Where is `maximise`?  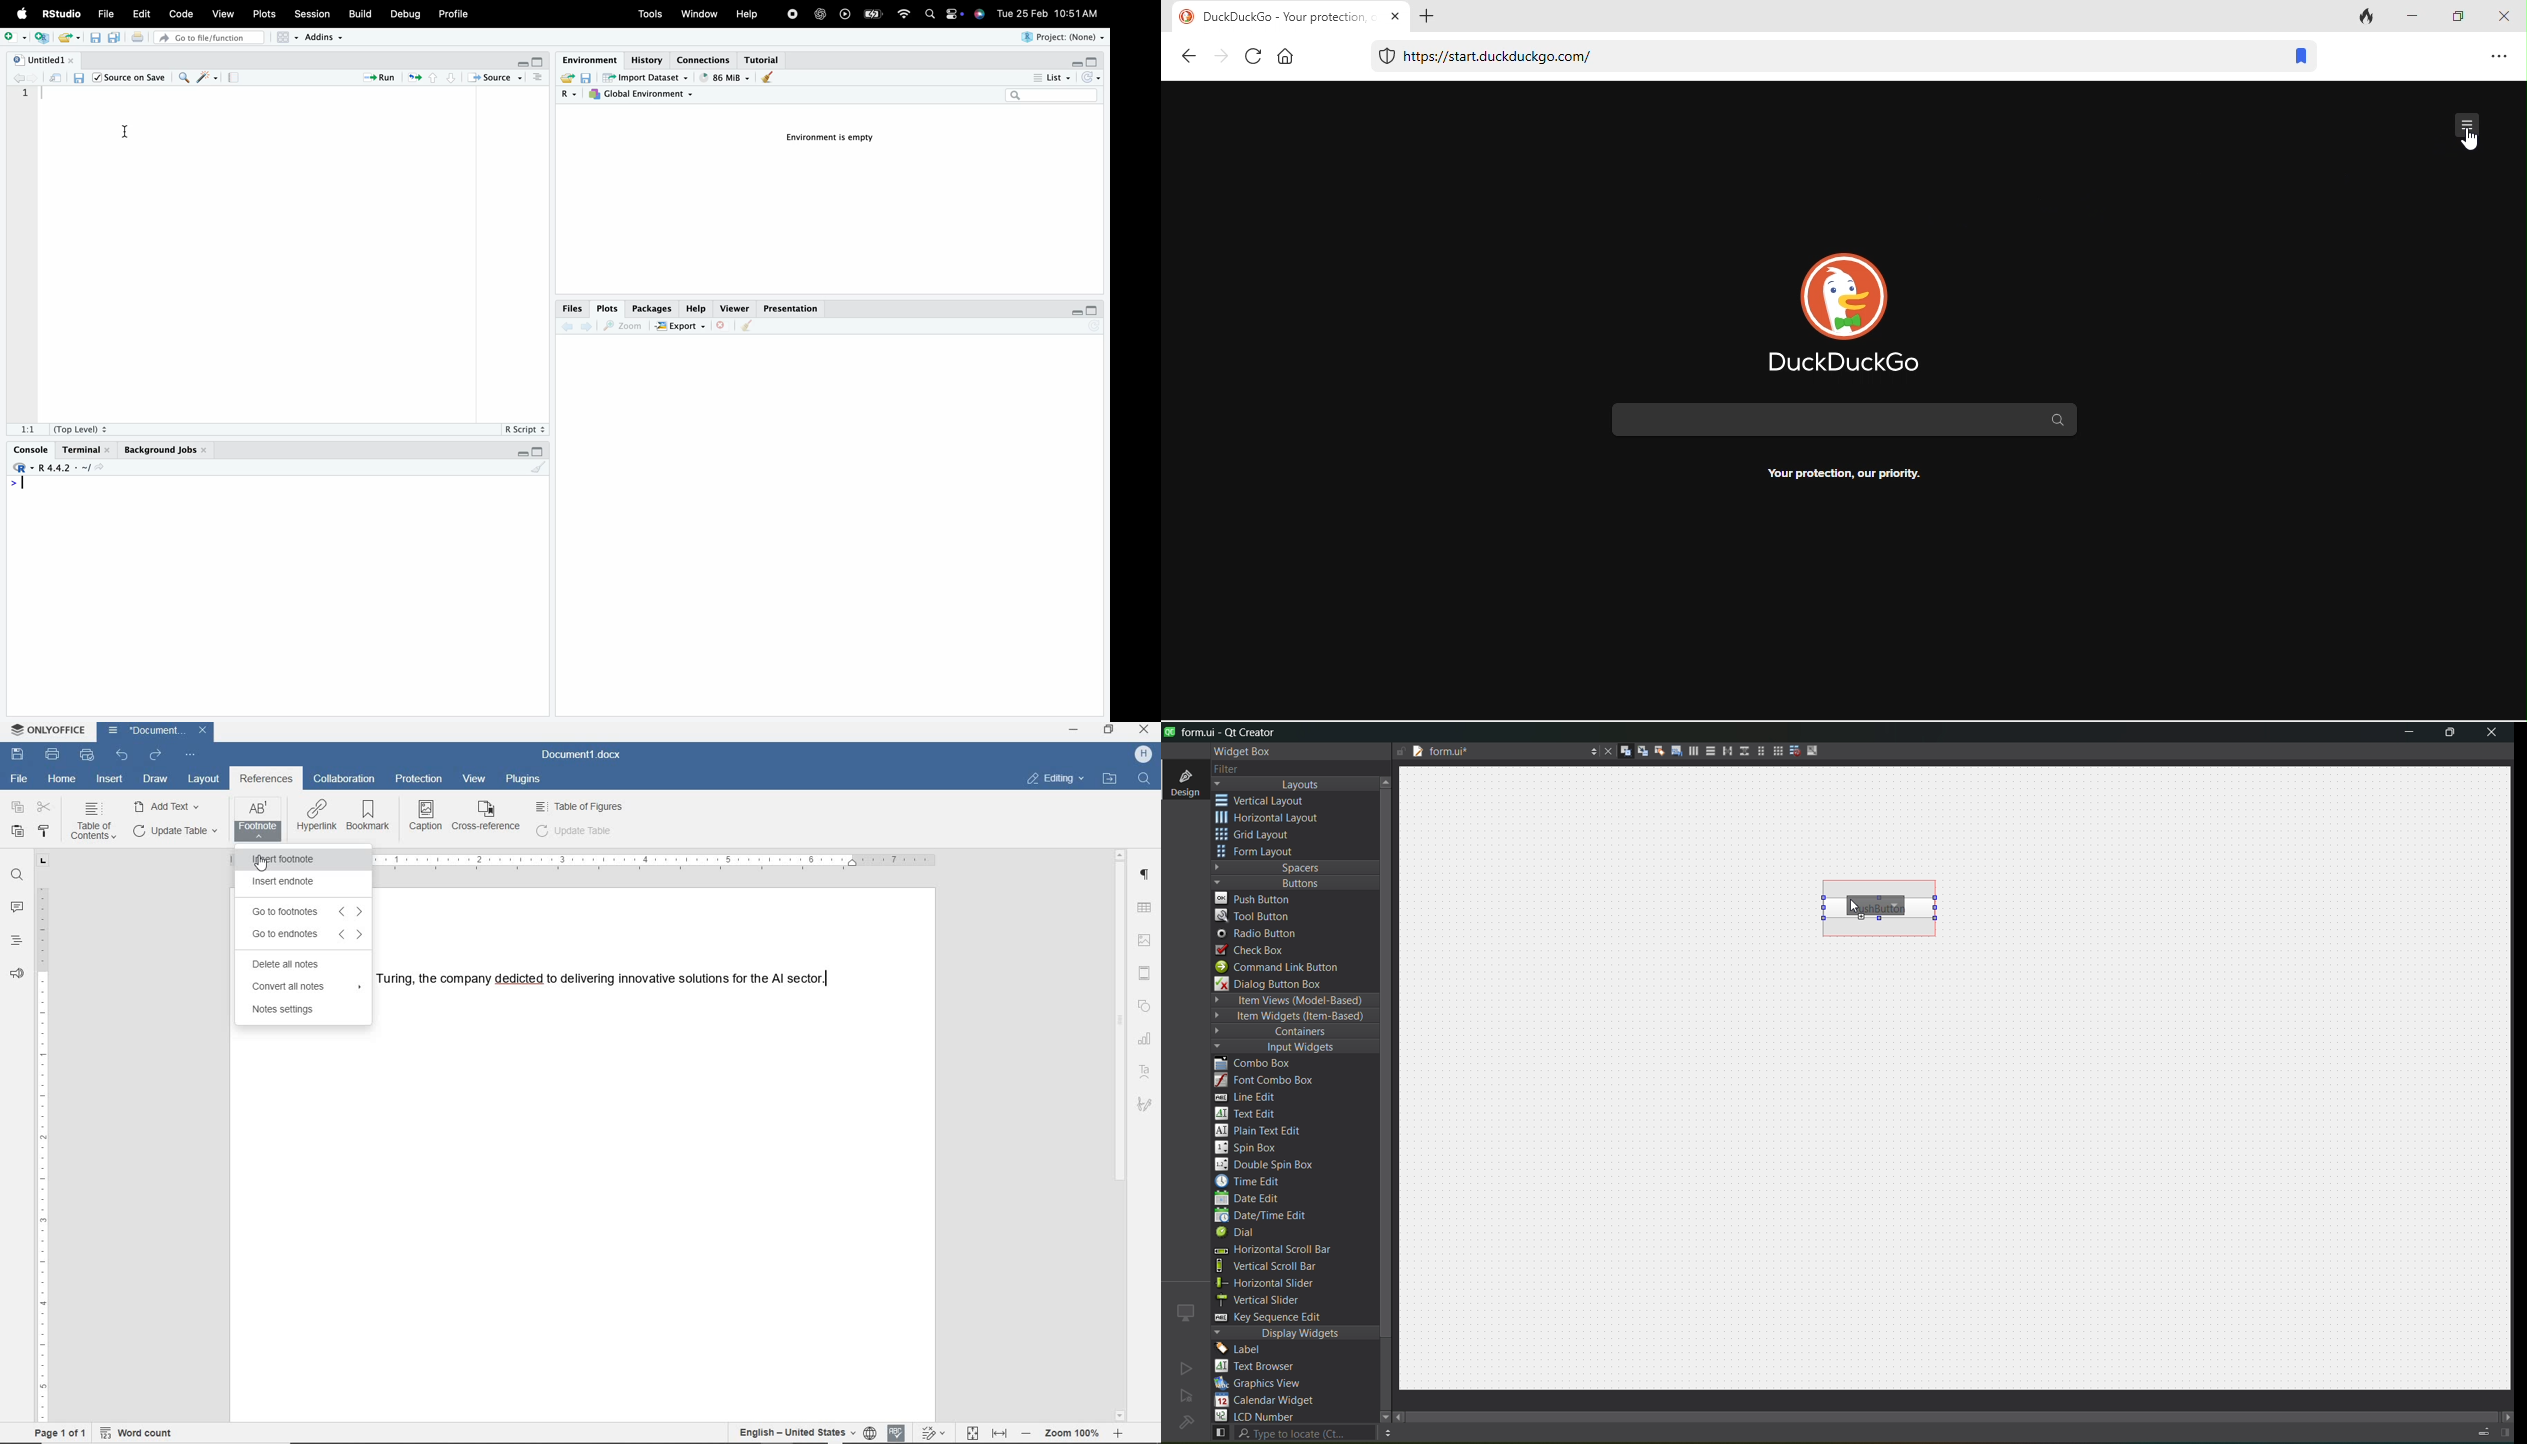
maximise is located at coordinates (539, 61).